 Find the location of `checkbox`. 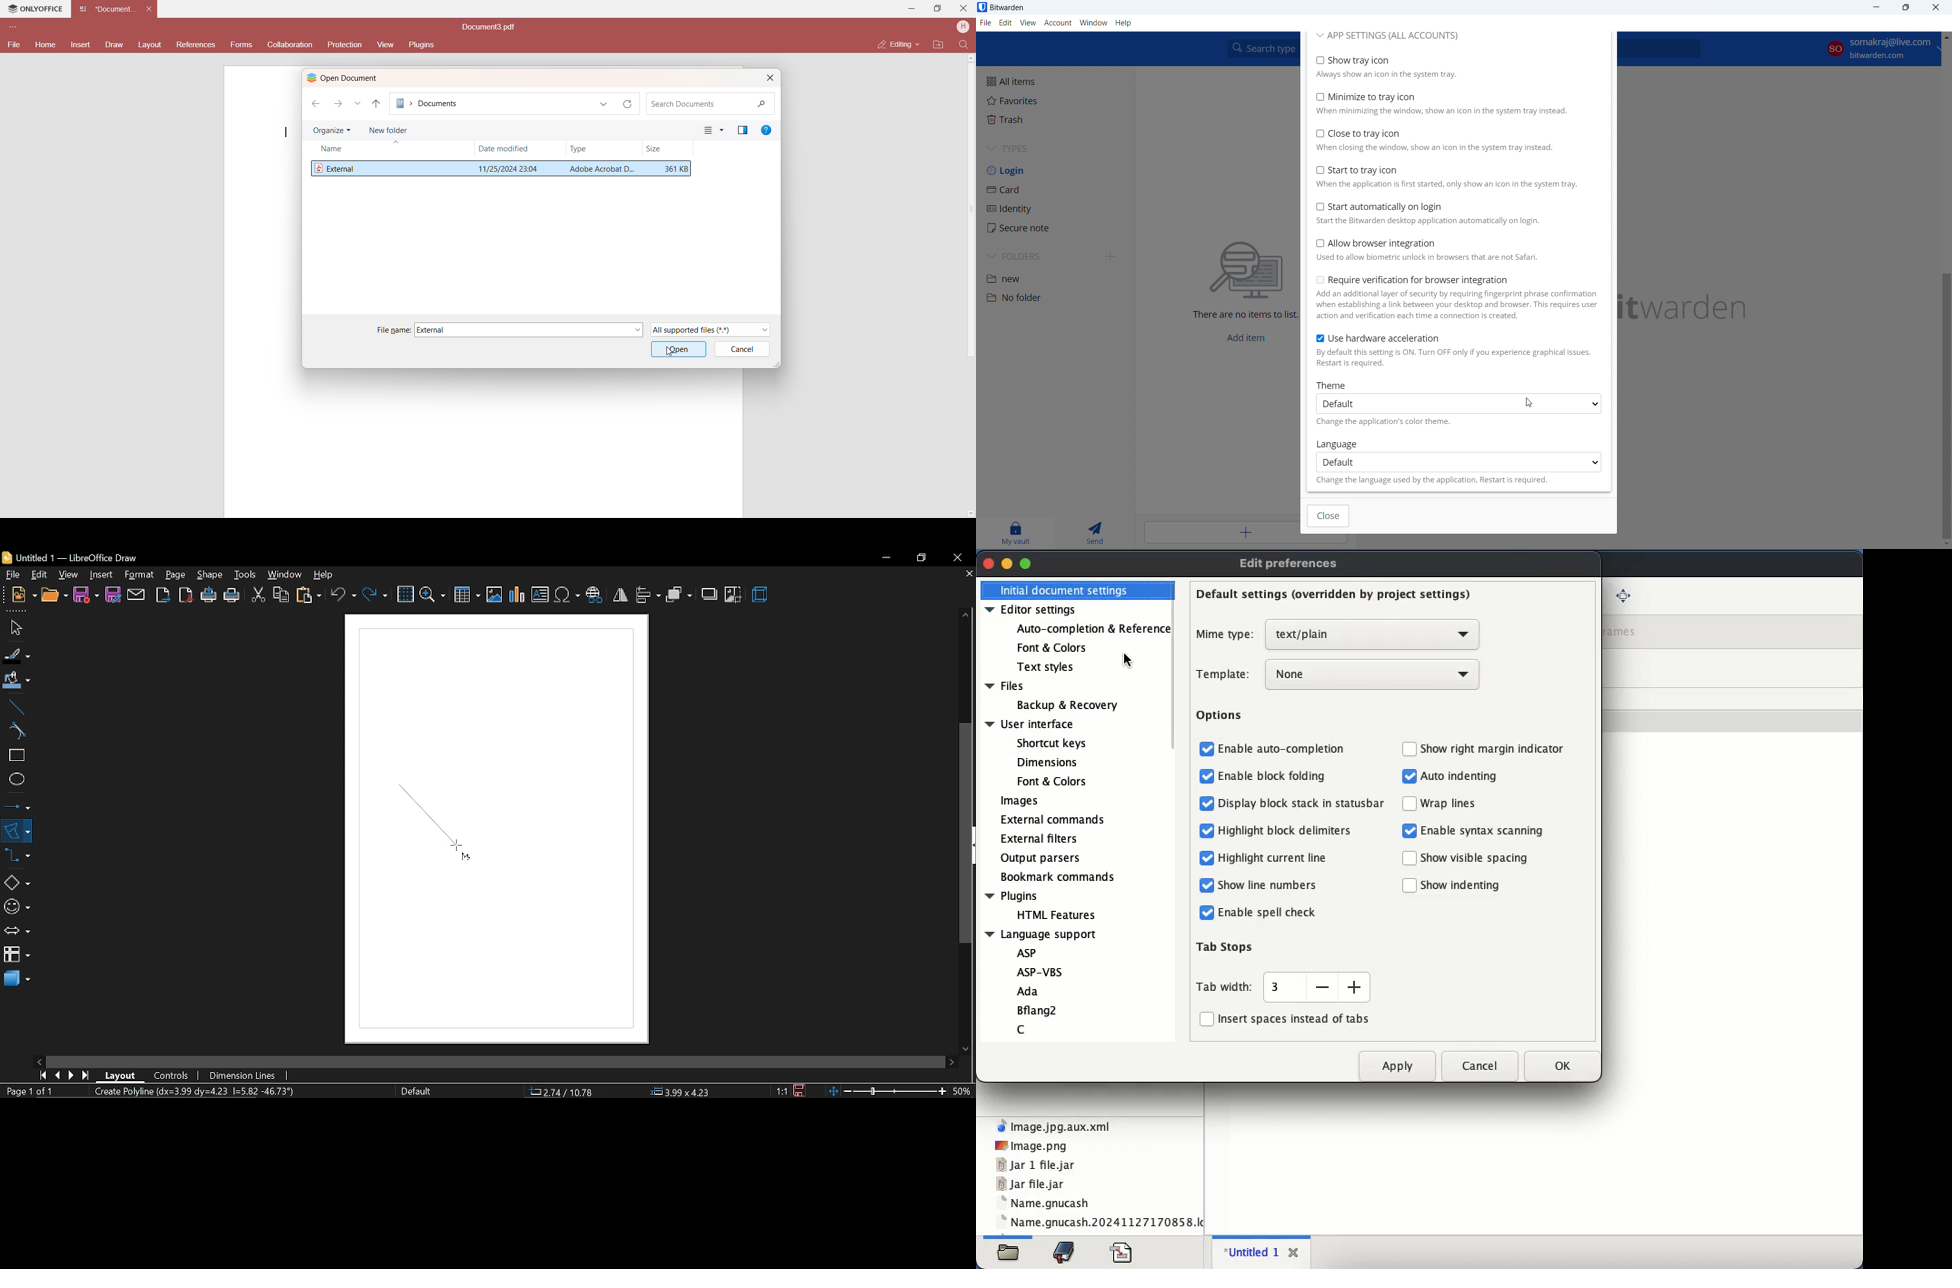

checkbox is located at coordinates (1206, 777).